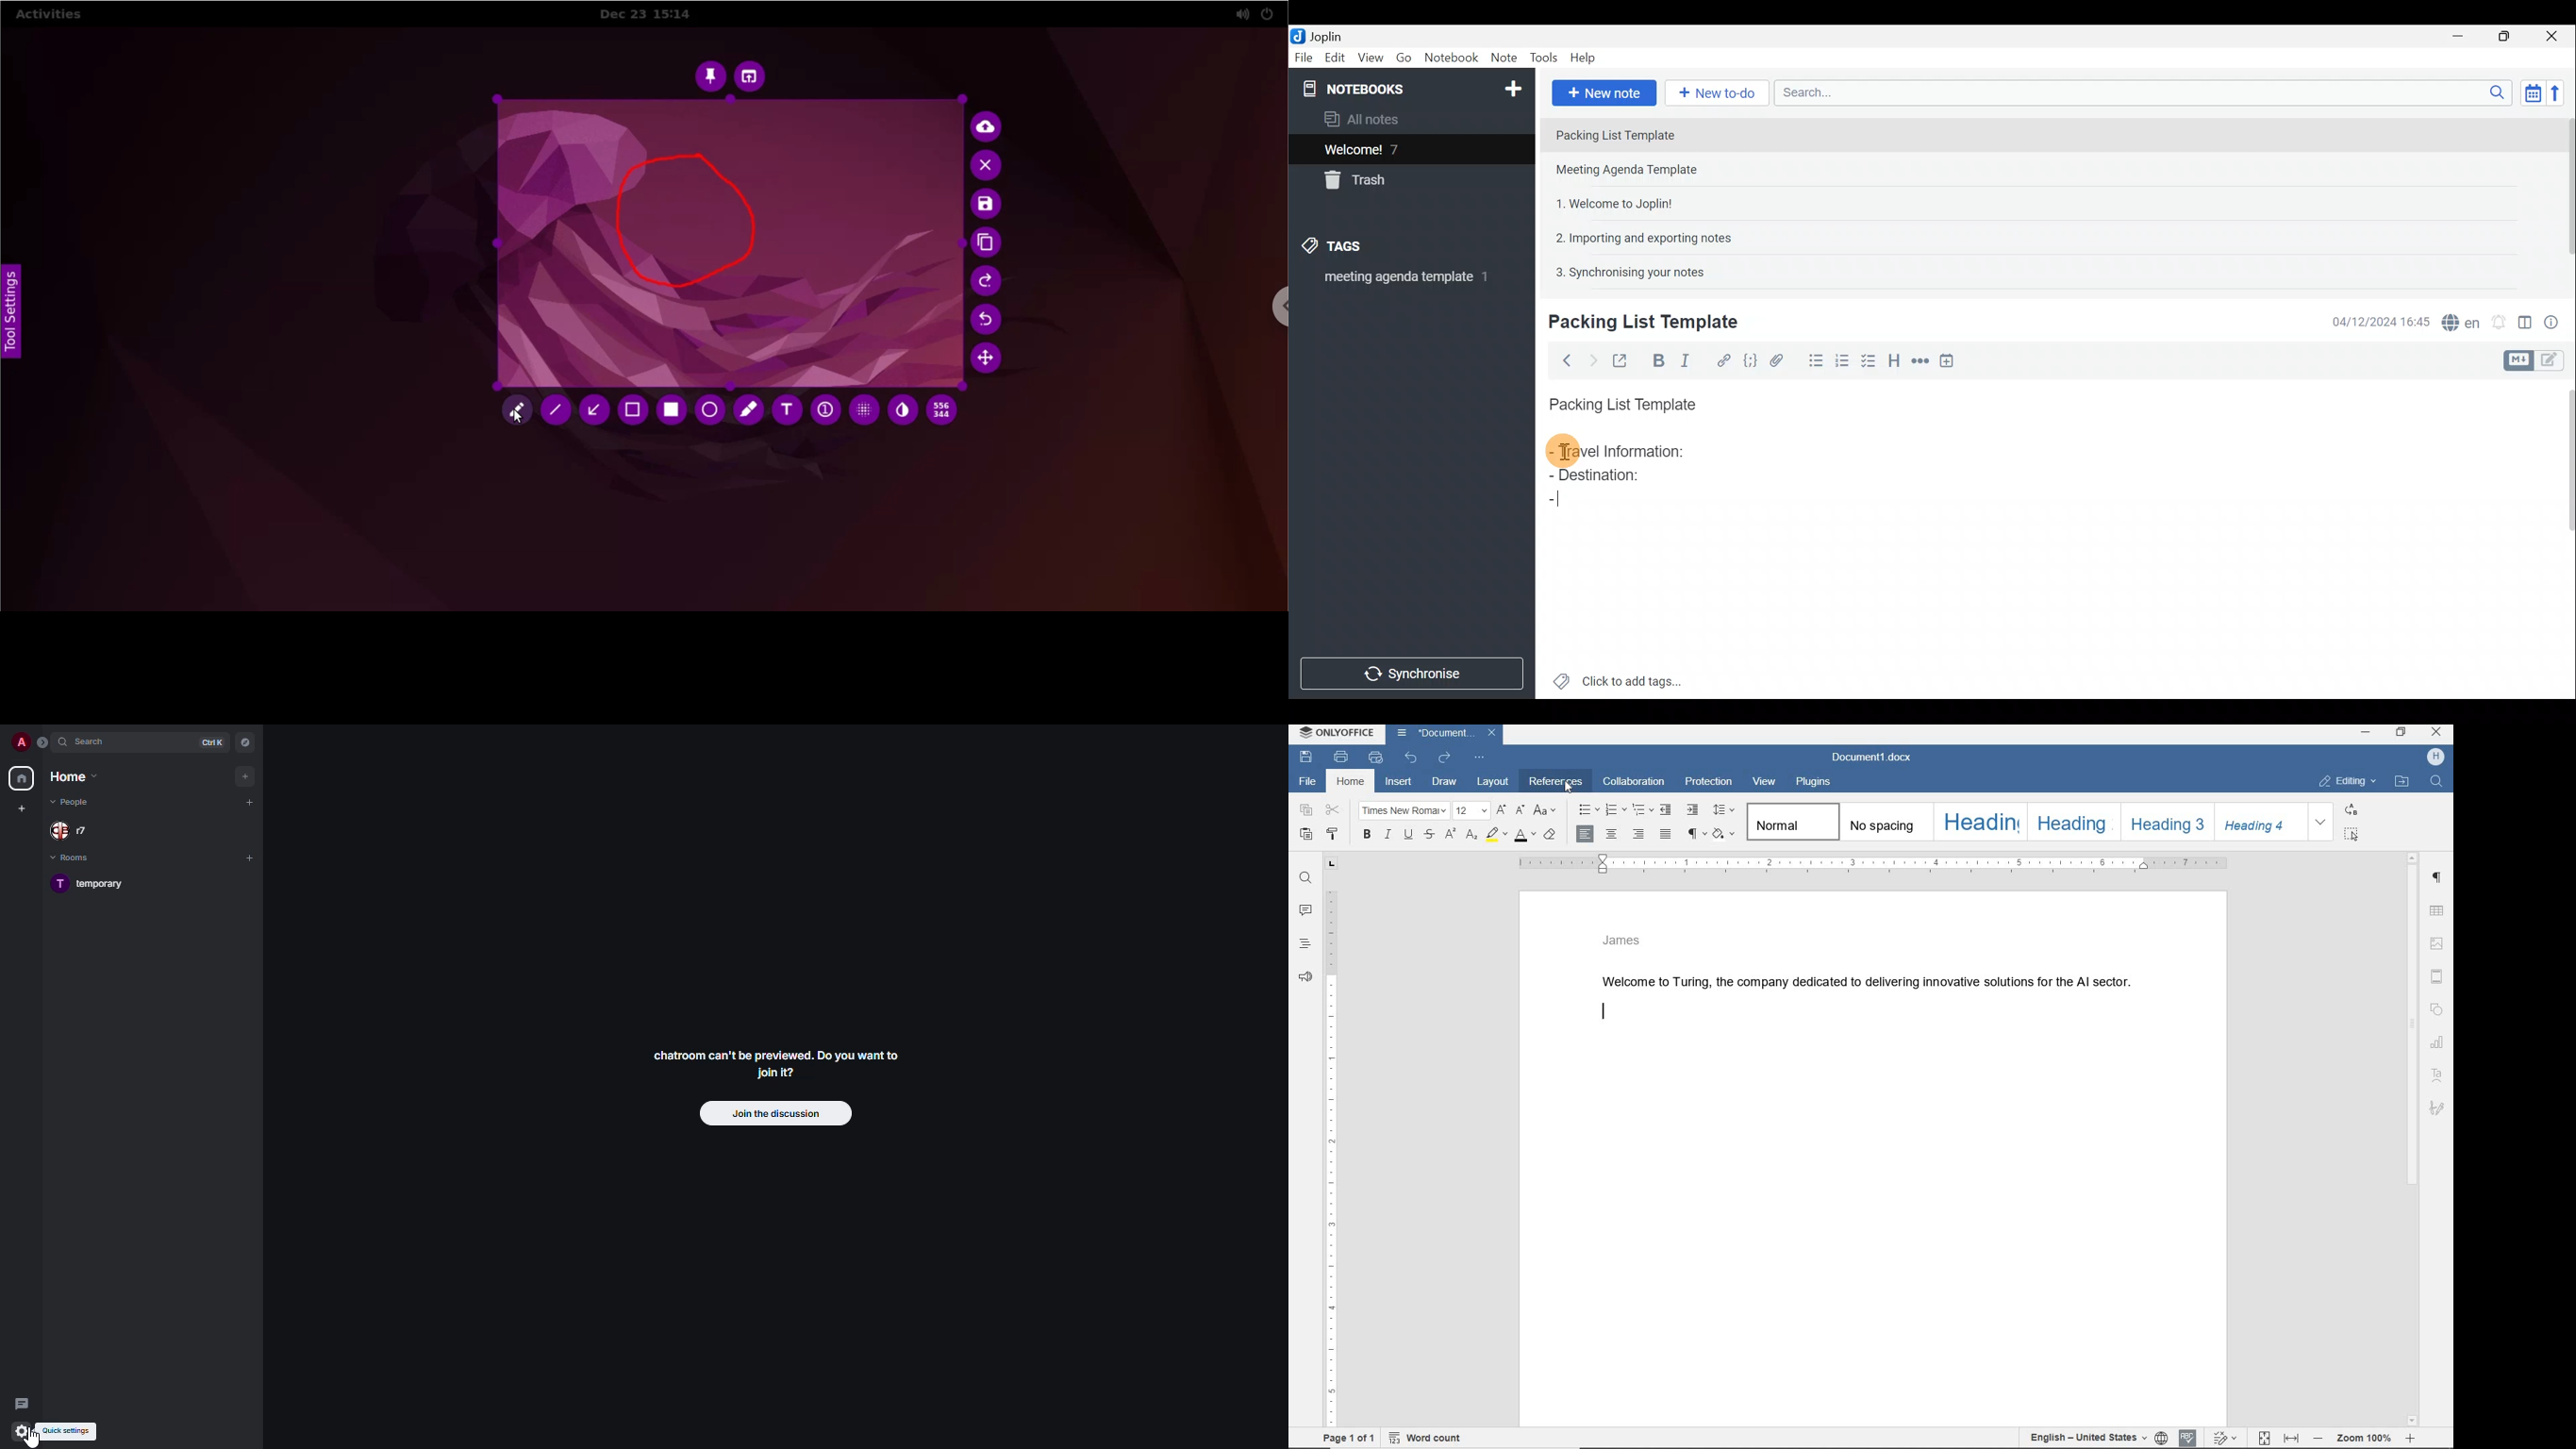 This screenshot has height=1456, width=2576. Describe the element at coordinates (2564, 196) in the screenshot. I see `Scroll bar` at that location.